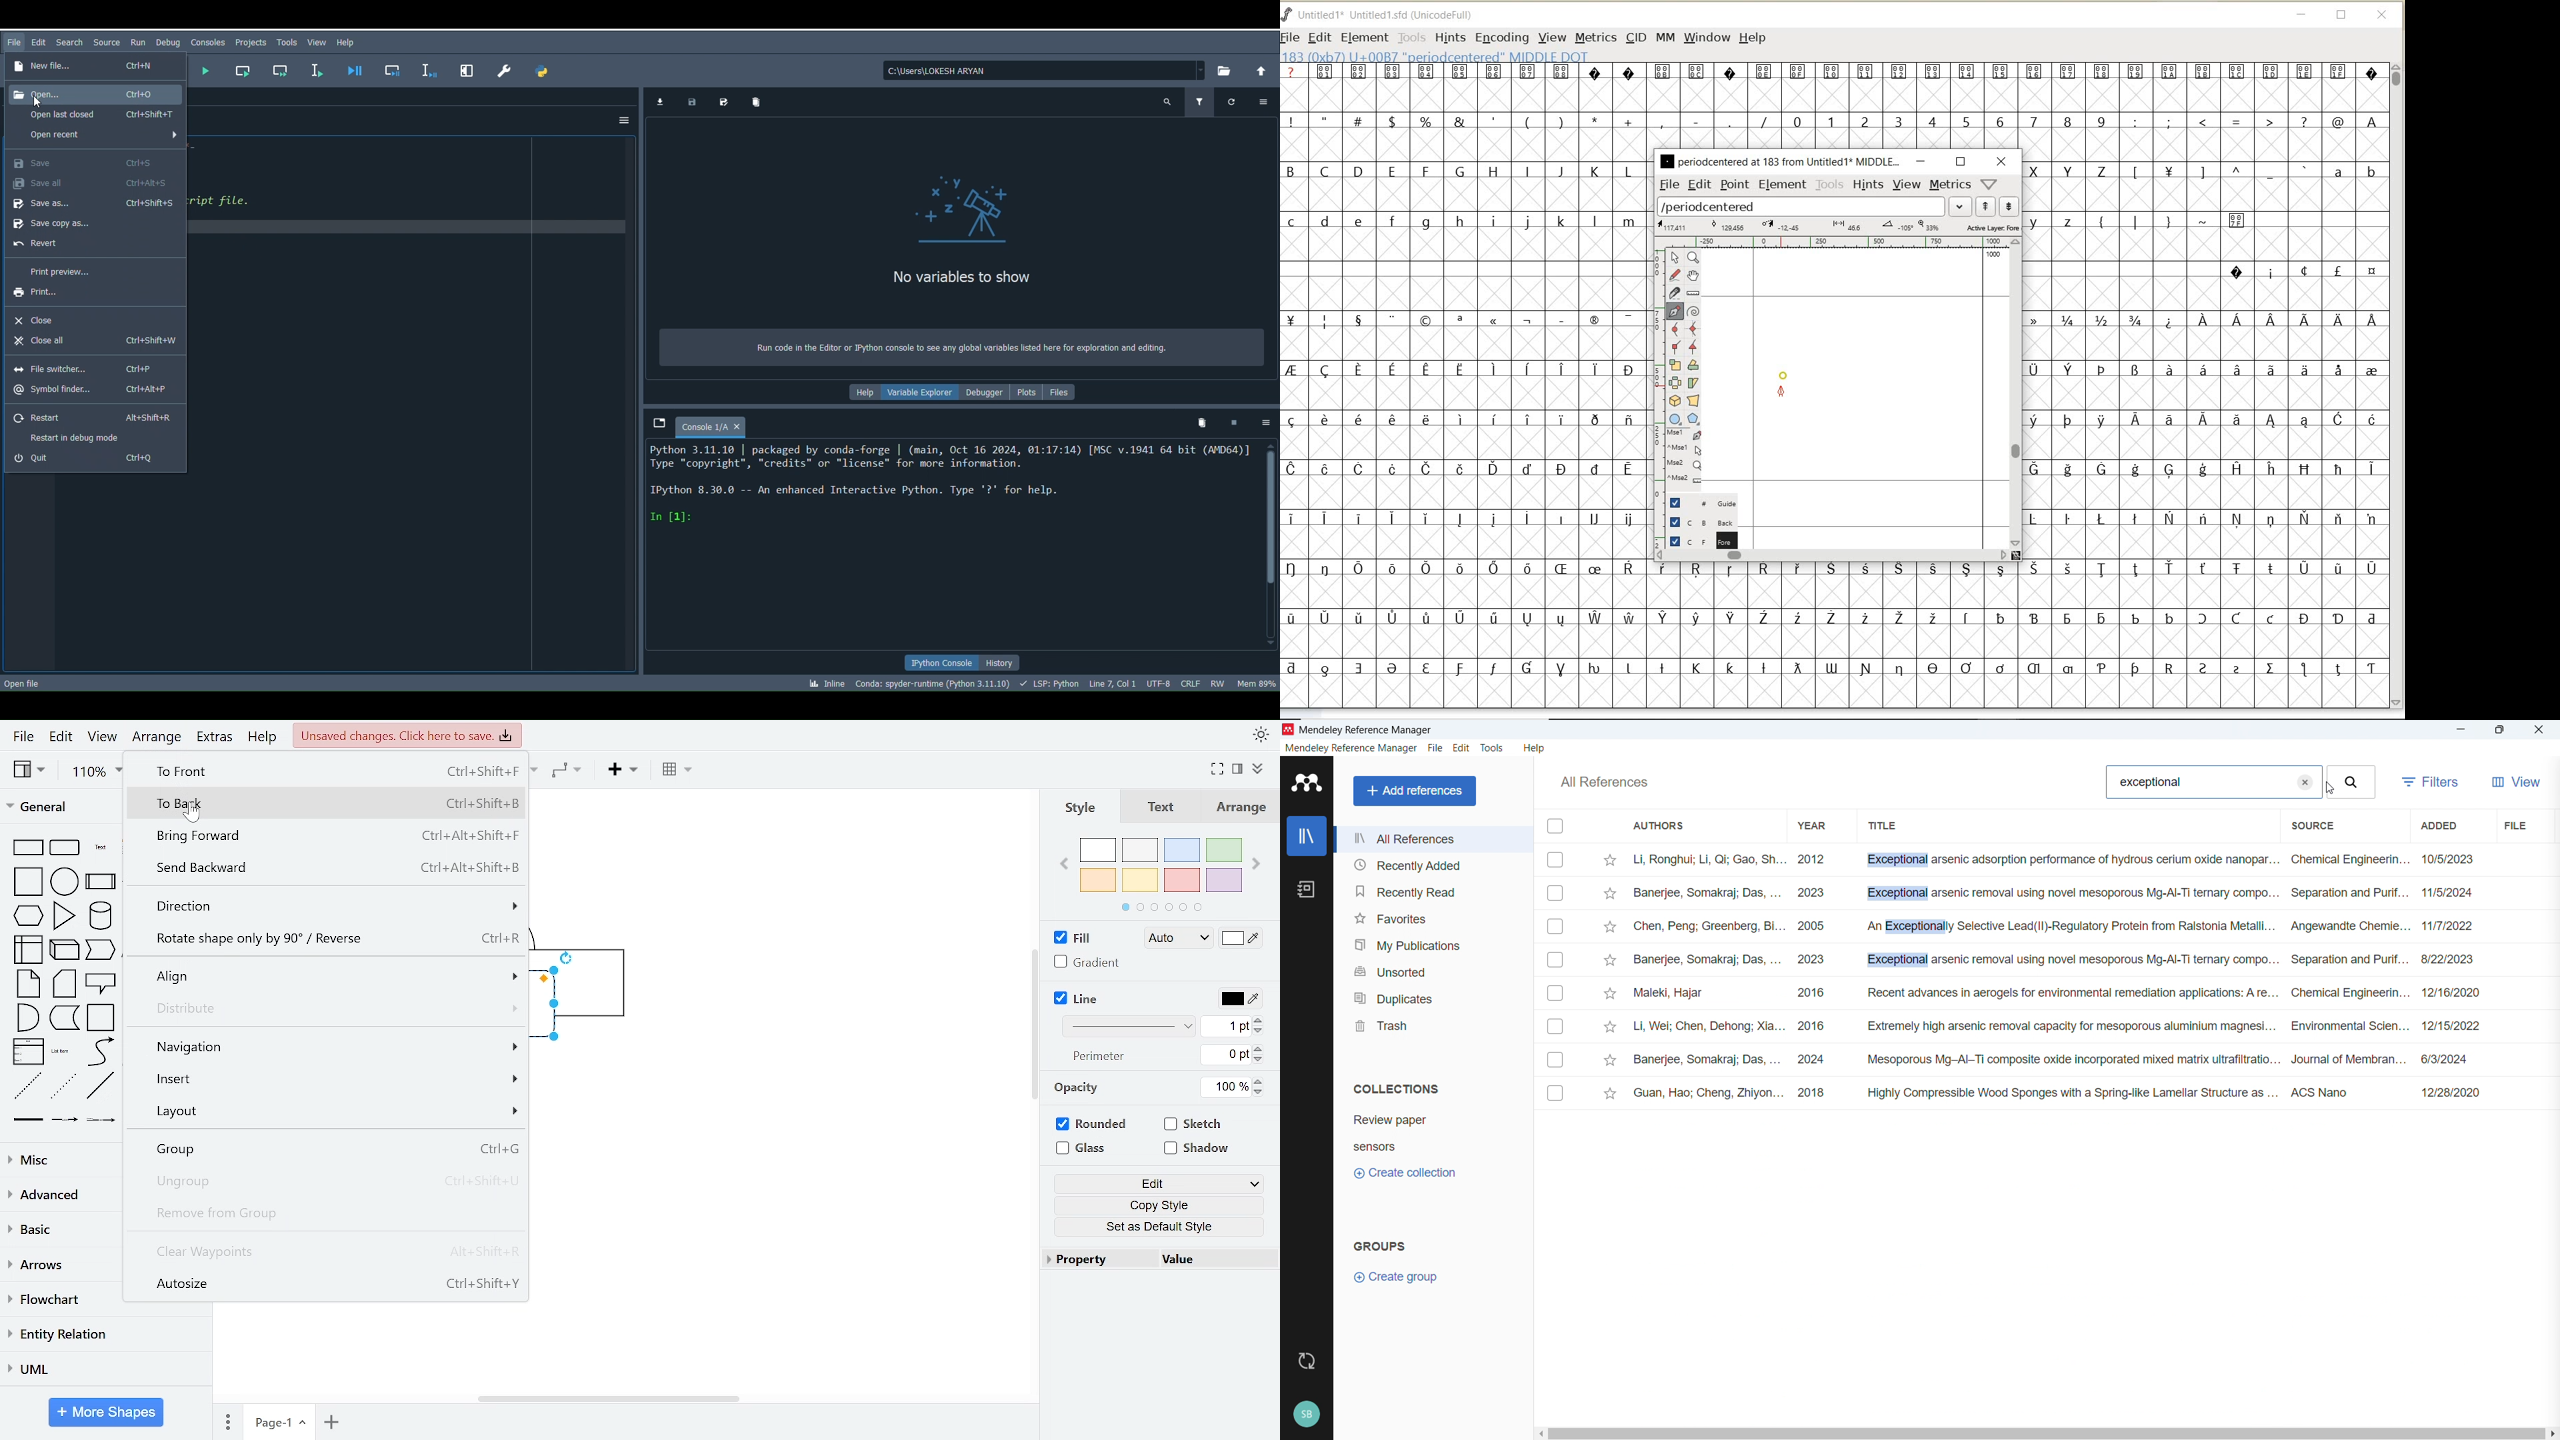  I want to click on format, so click(1240, 768).